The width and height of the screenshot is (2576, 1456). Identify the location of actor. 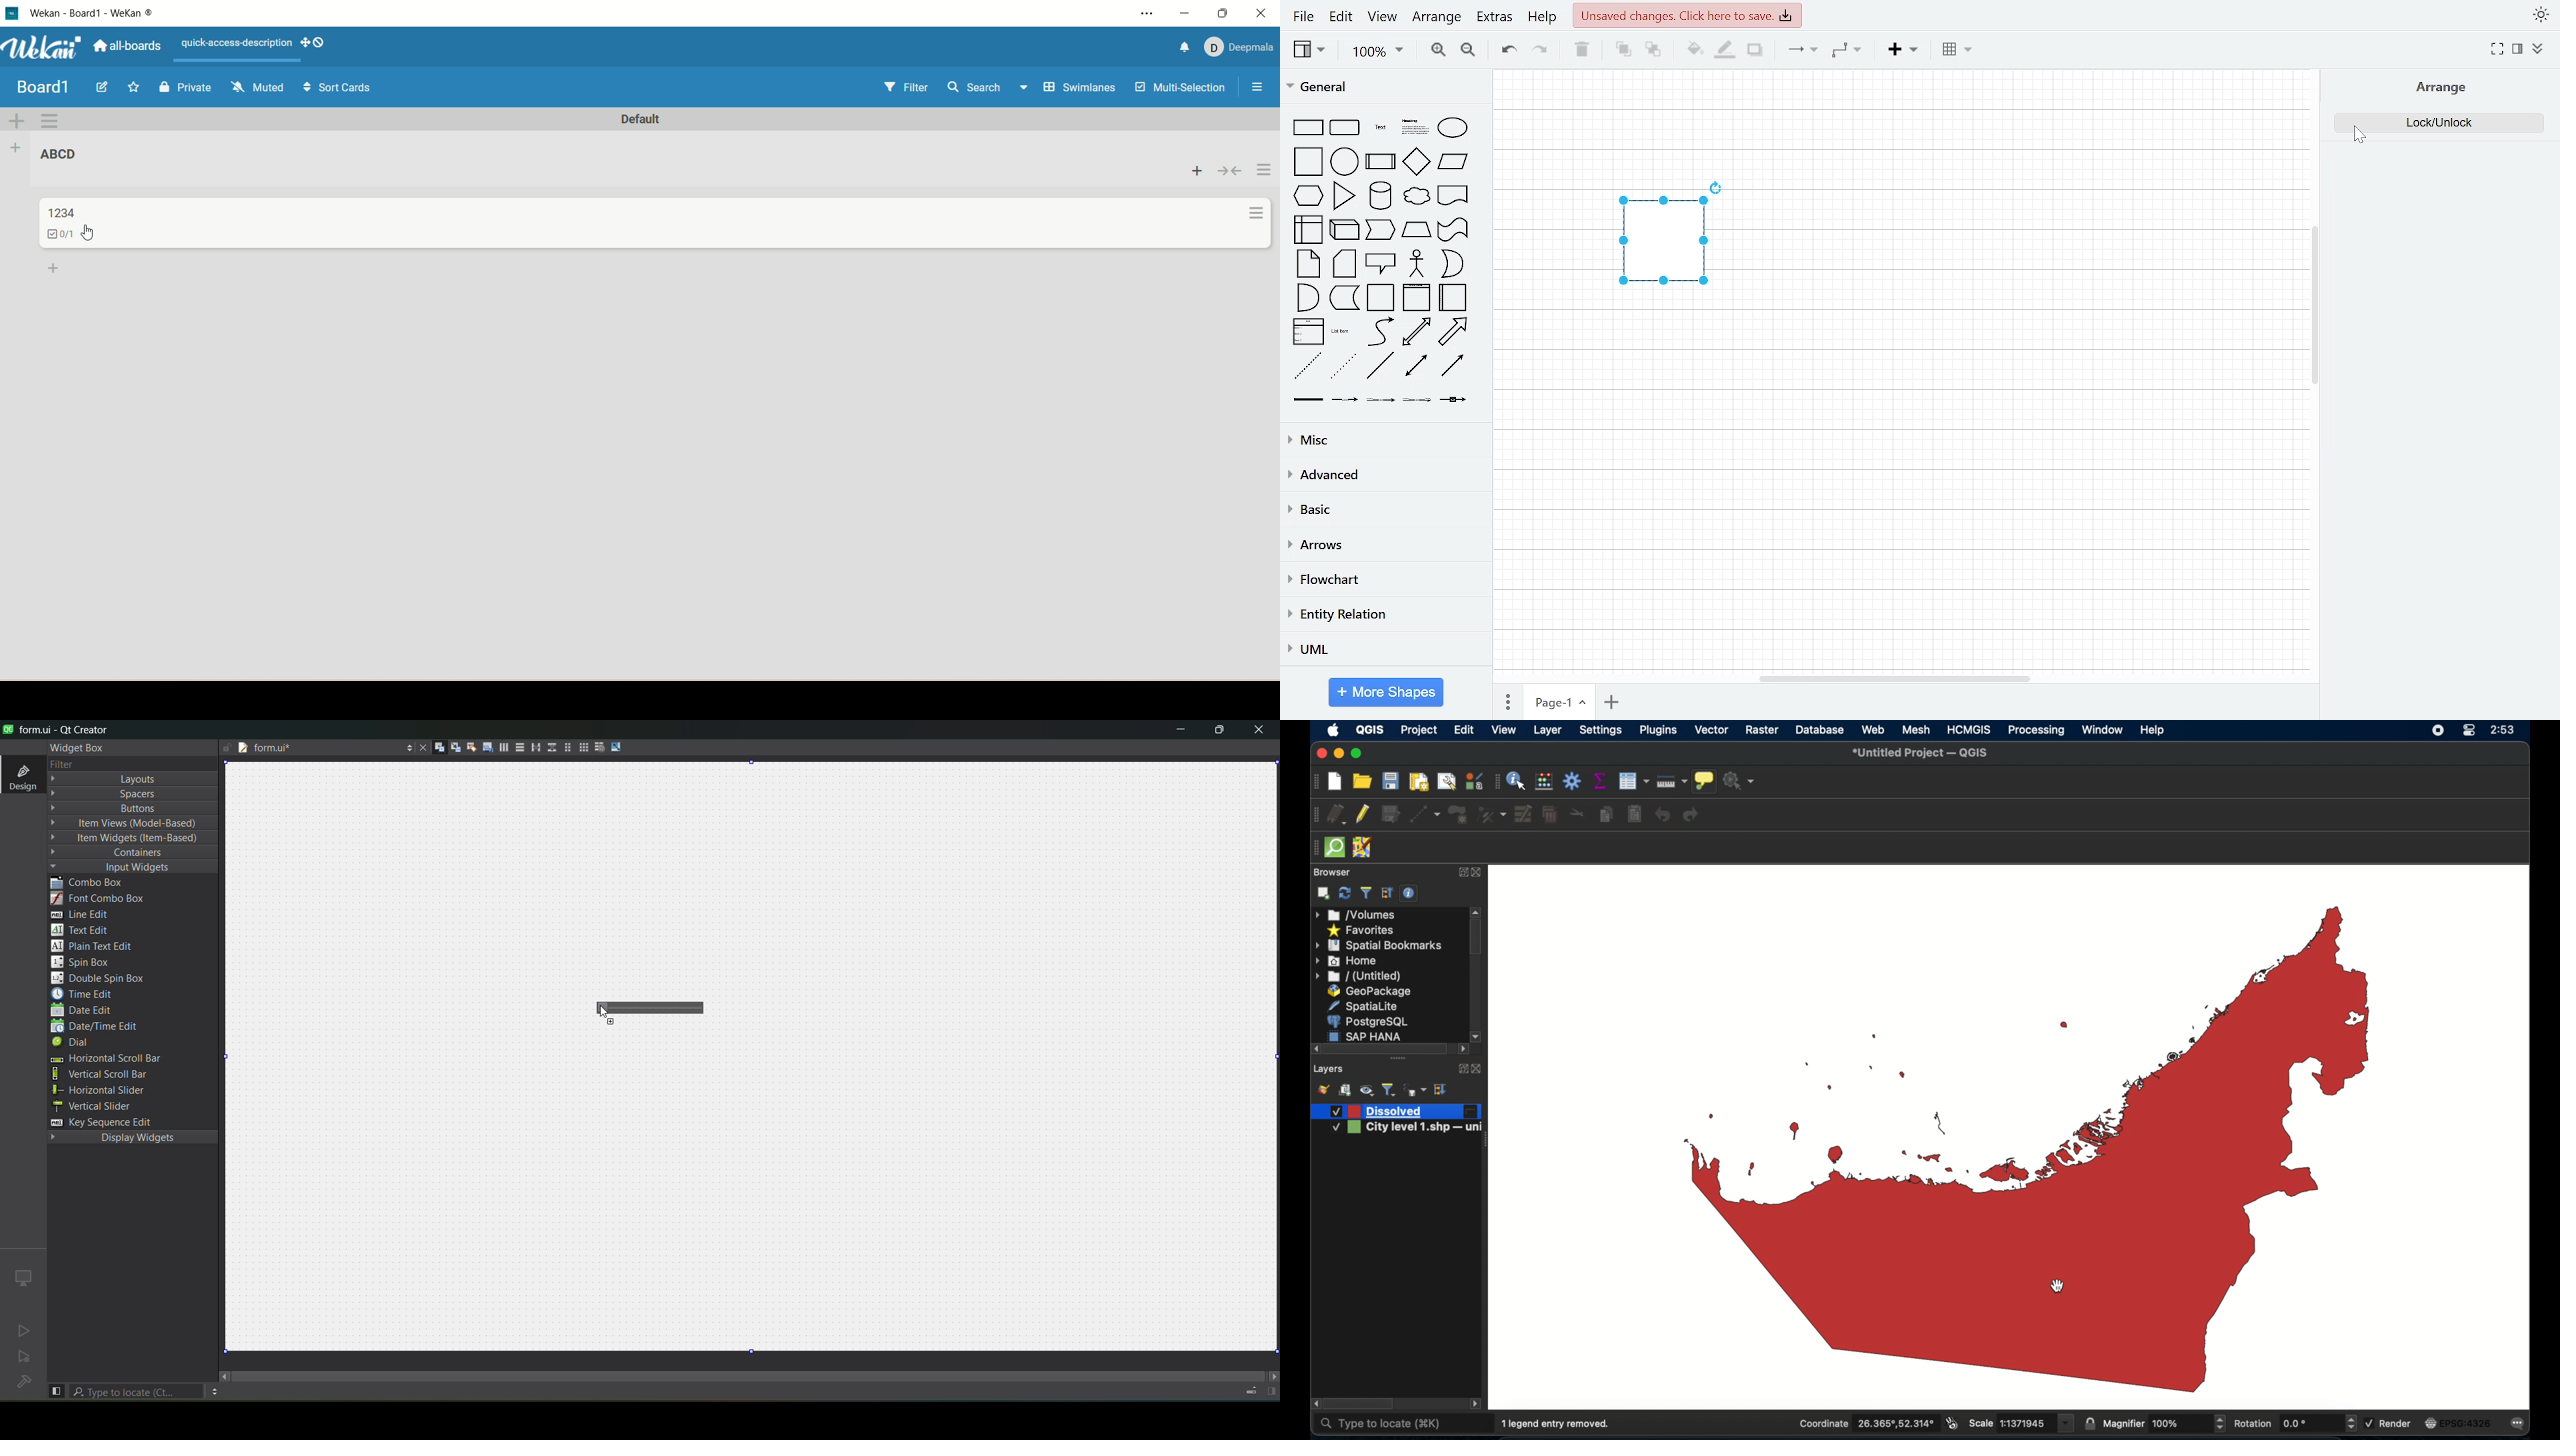
(1417, 264).